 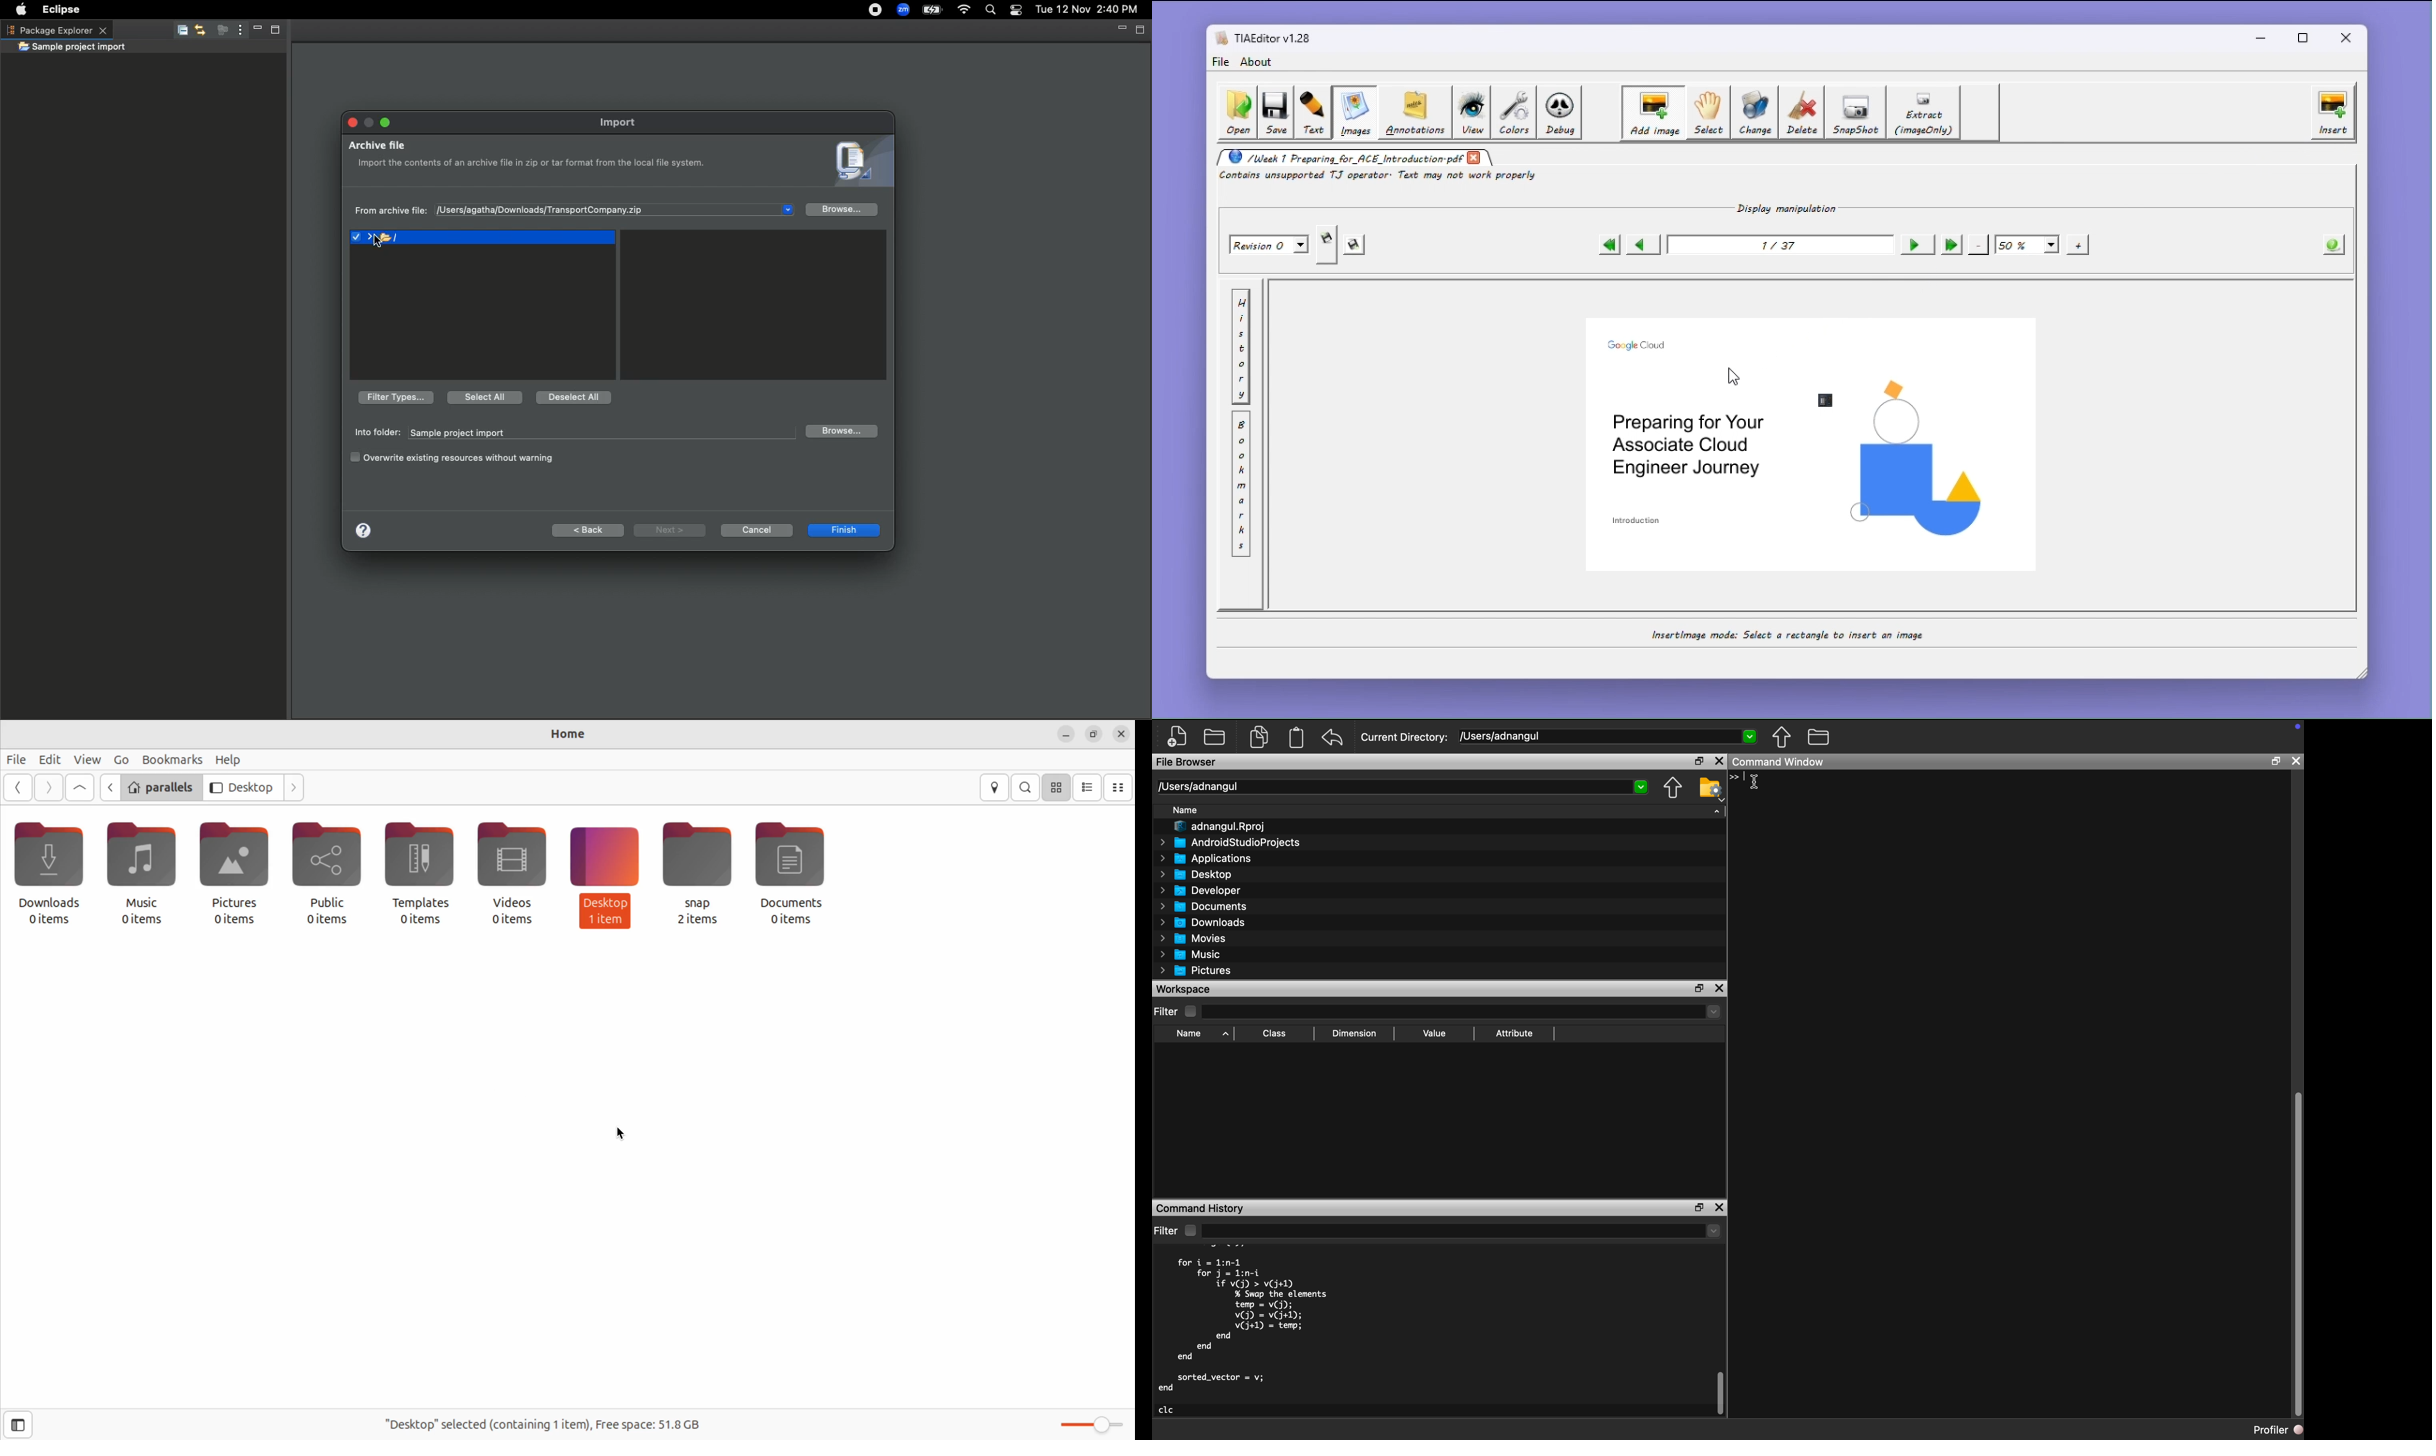 I want to click on picture 0 items, so click(x=238, y=875).